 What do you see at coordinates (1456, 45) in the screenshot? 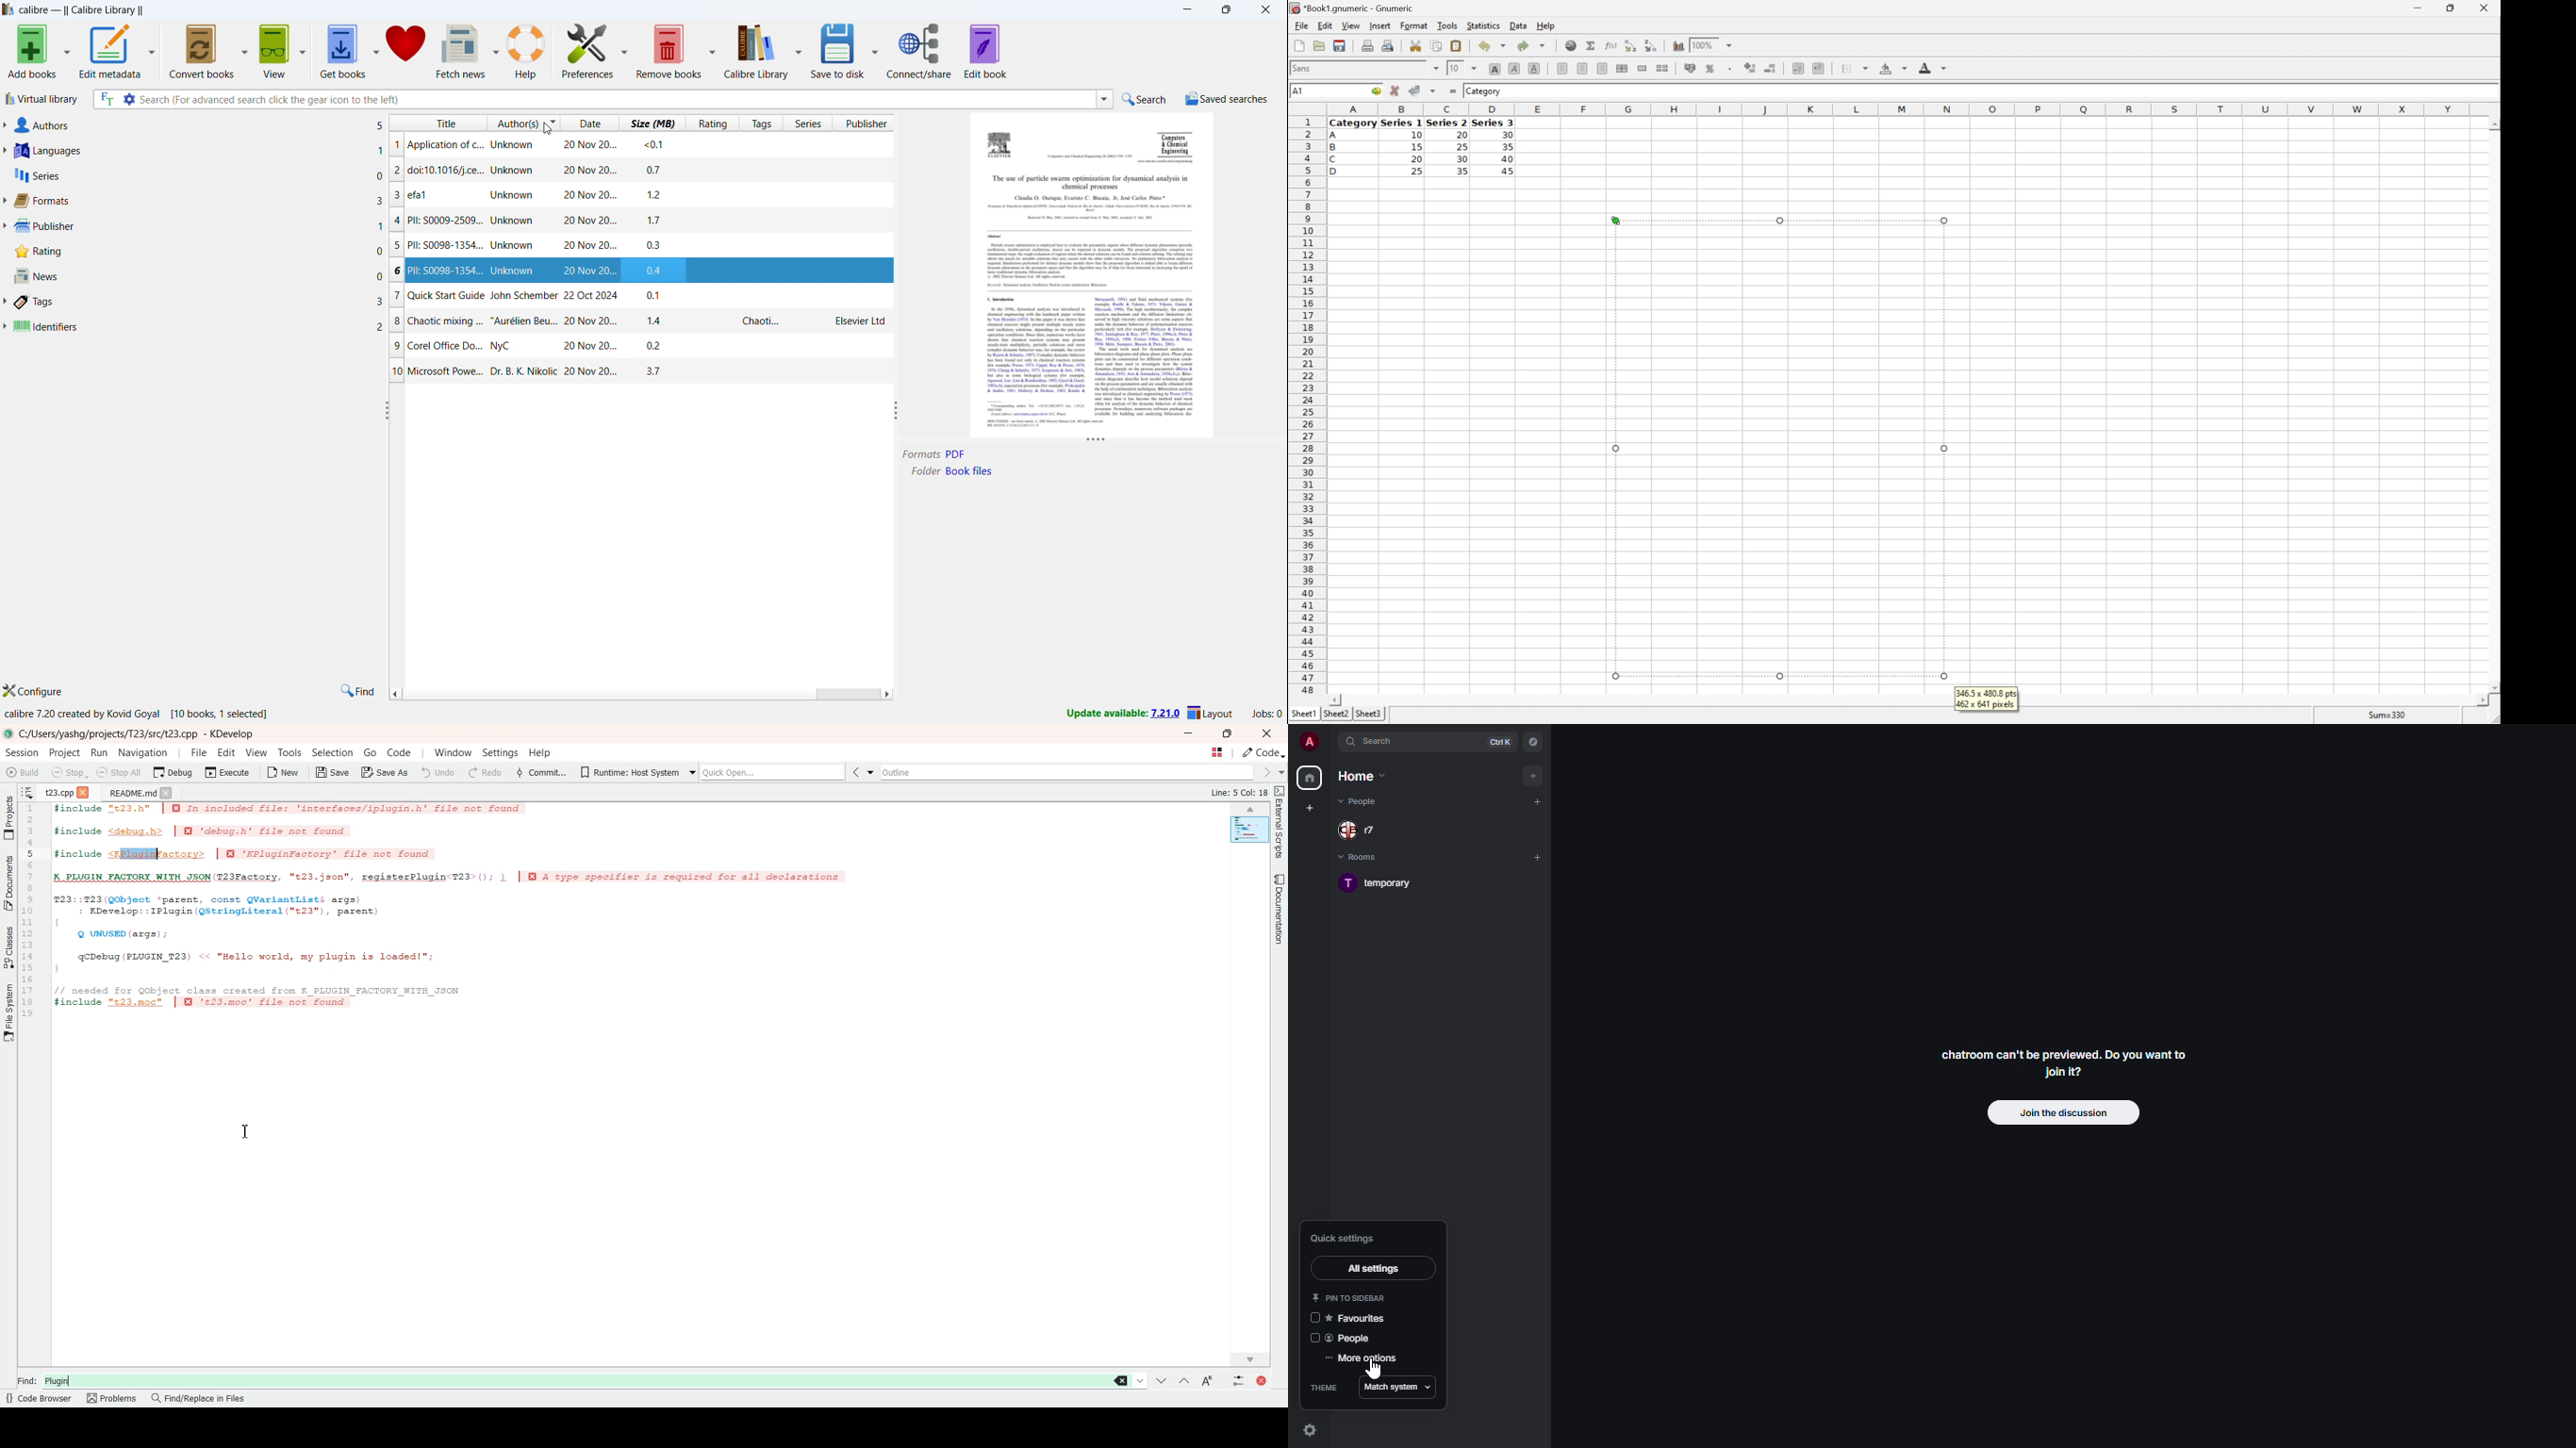
I see `Paste clipboard` at bounding box center [1456, 45].